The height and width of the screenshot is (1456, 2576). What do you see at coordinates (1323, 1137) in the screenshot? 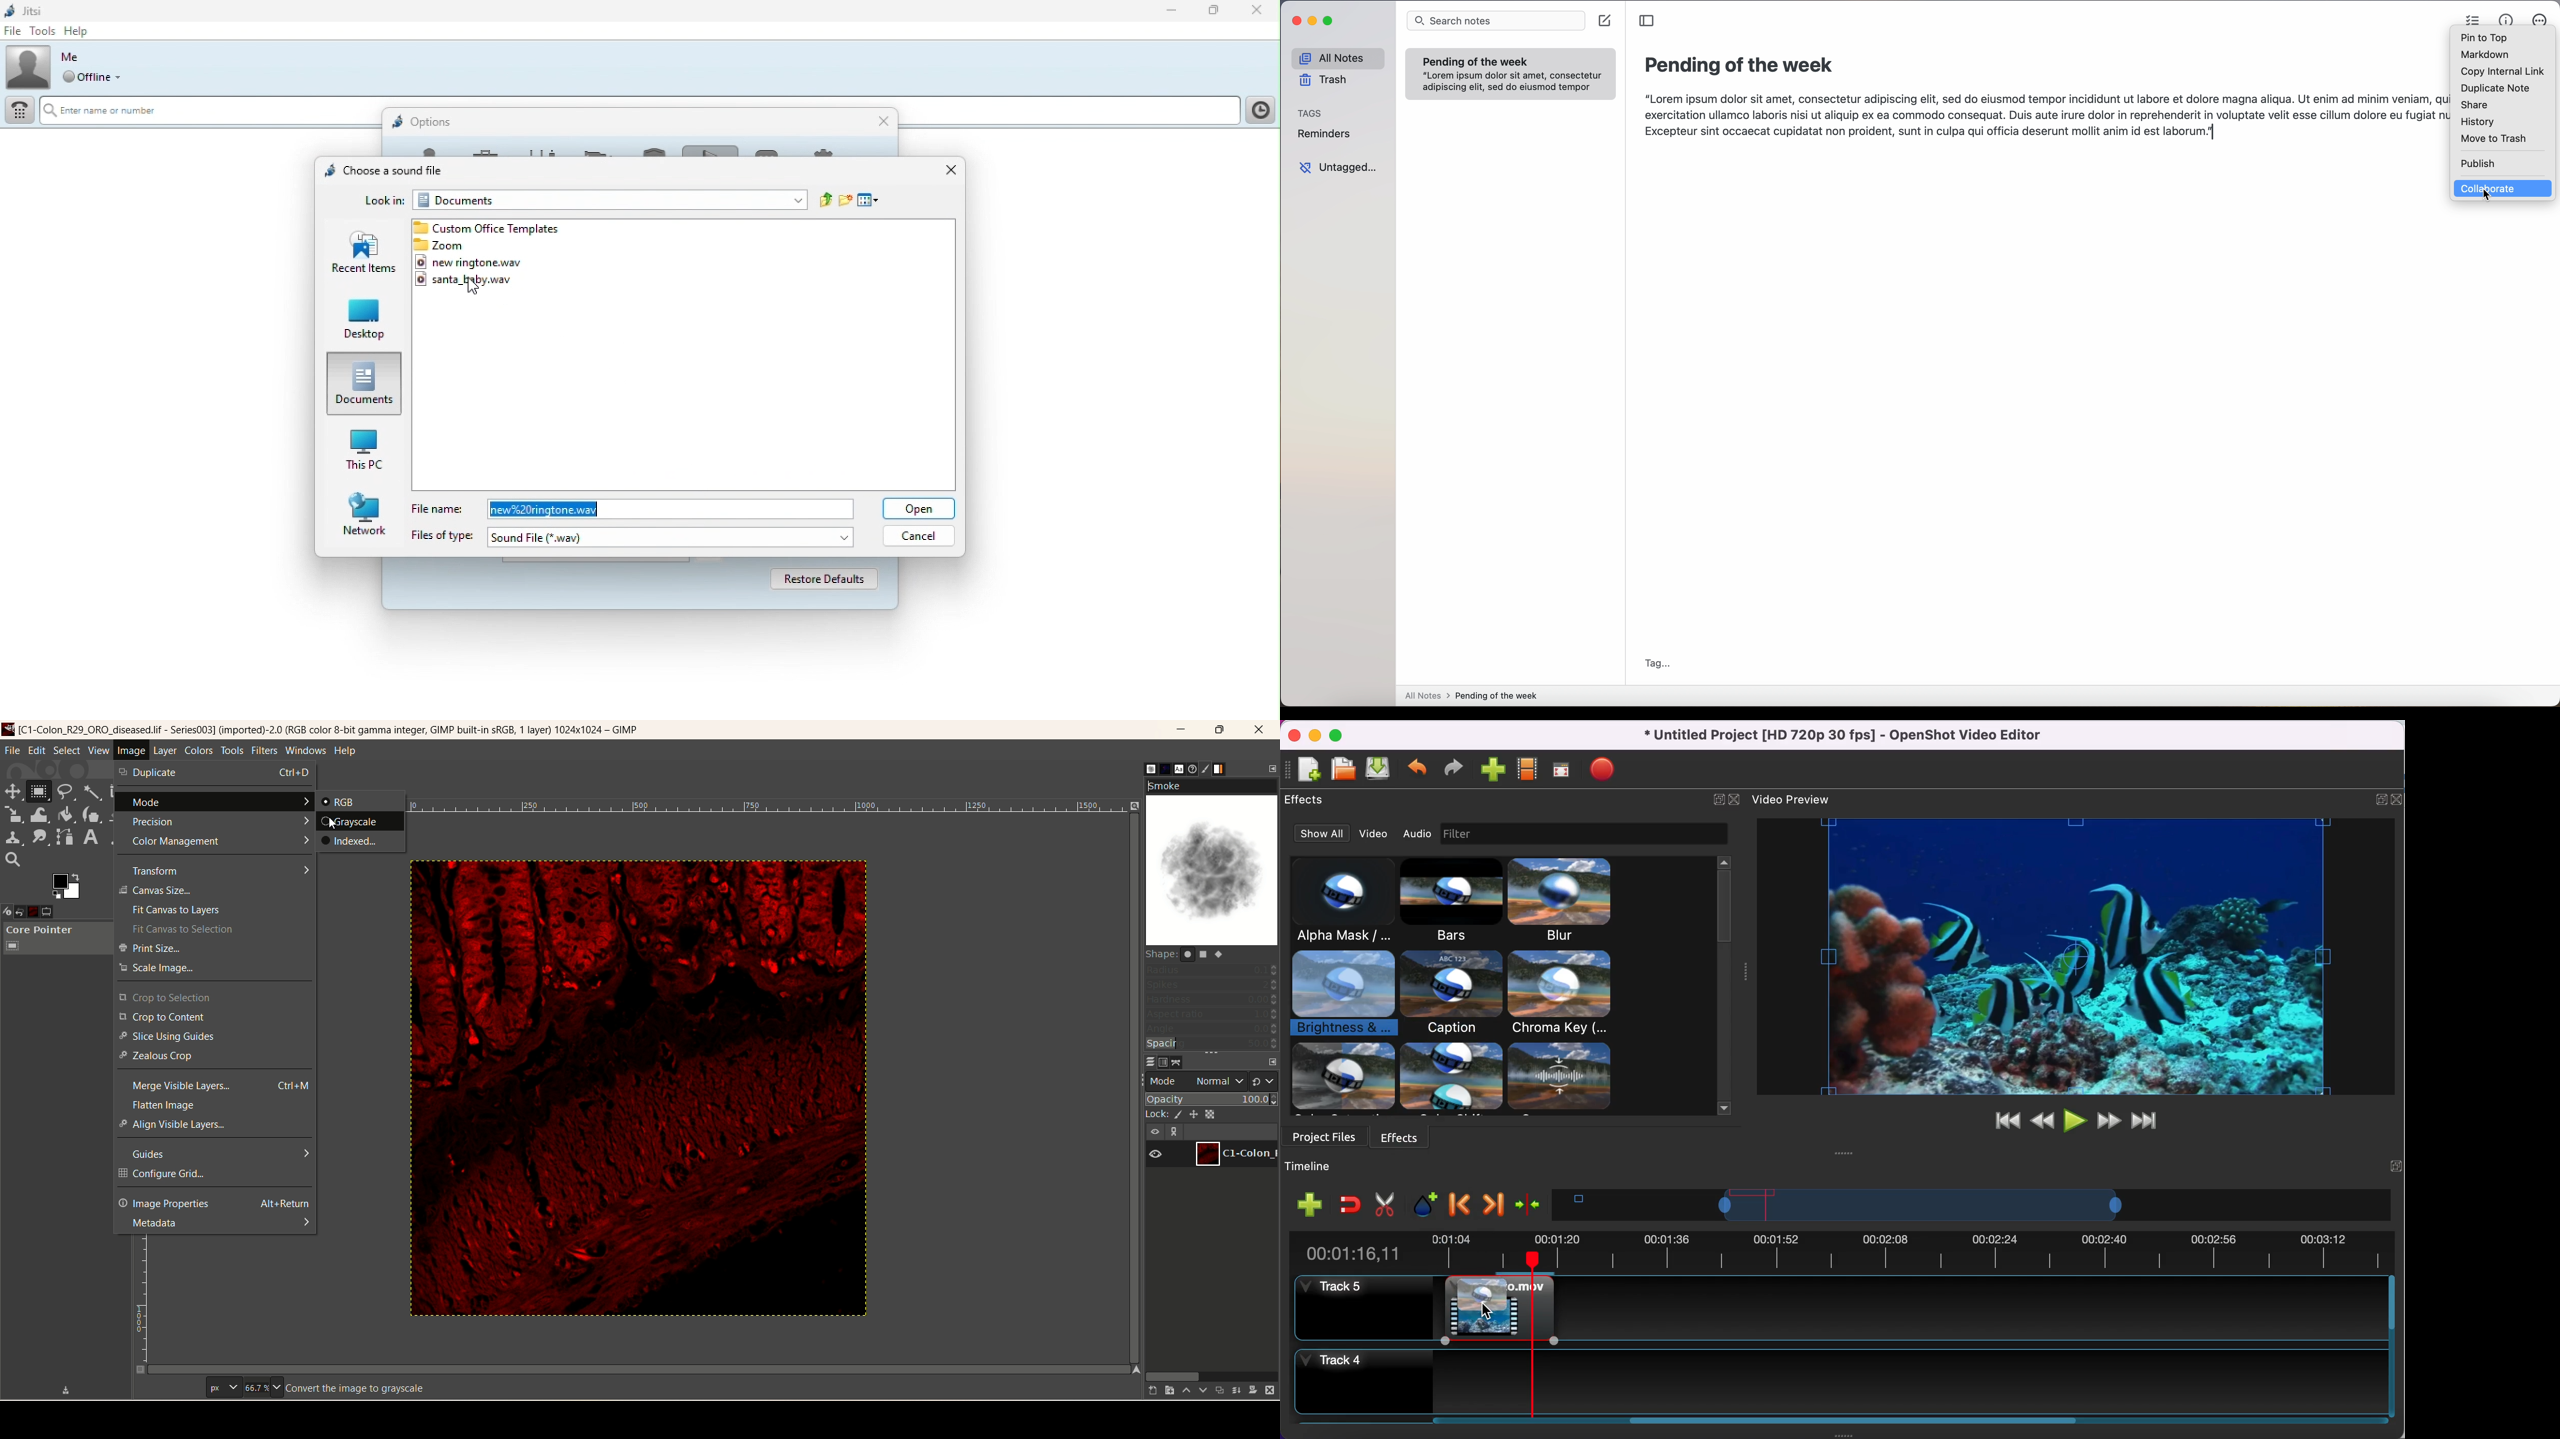
I see `project files` at bounding box center [1323, 1137].